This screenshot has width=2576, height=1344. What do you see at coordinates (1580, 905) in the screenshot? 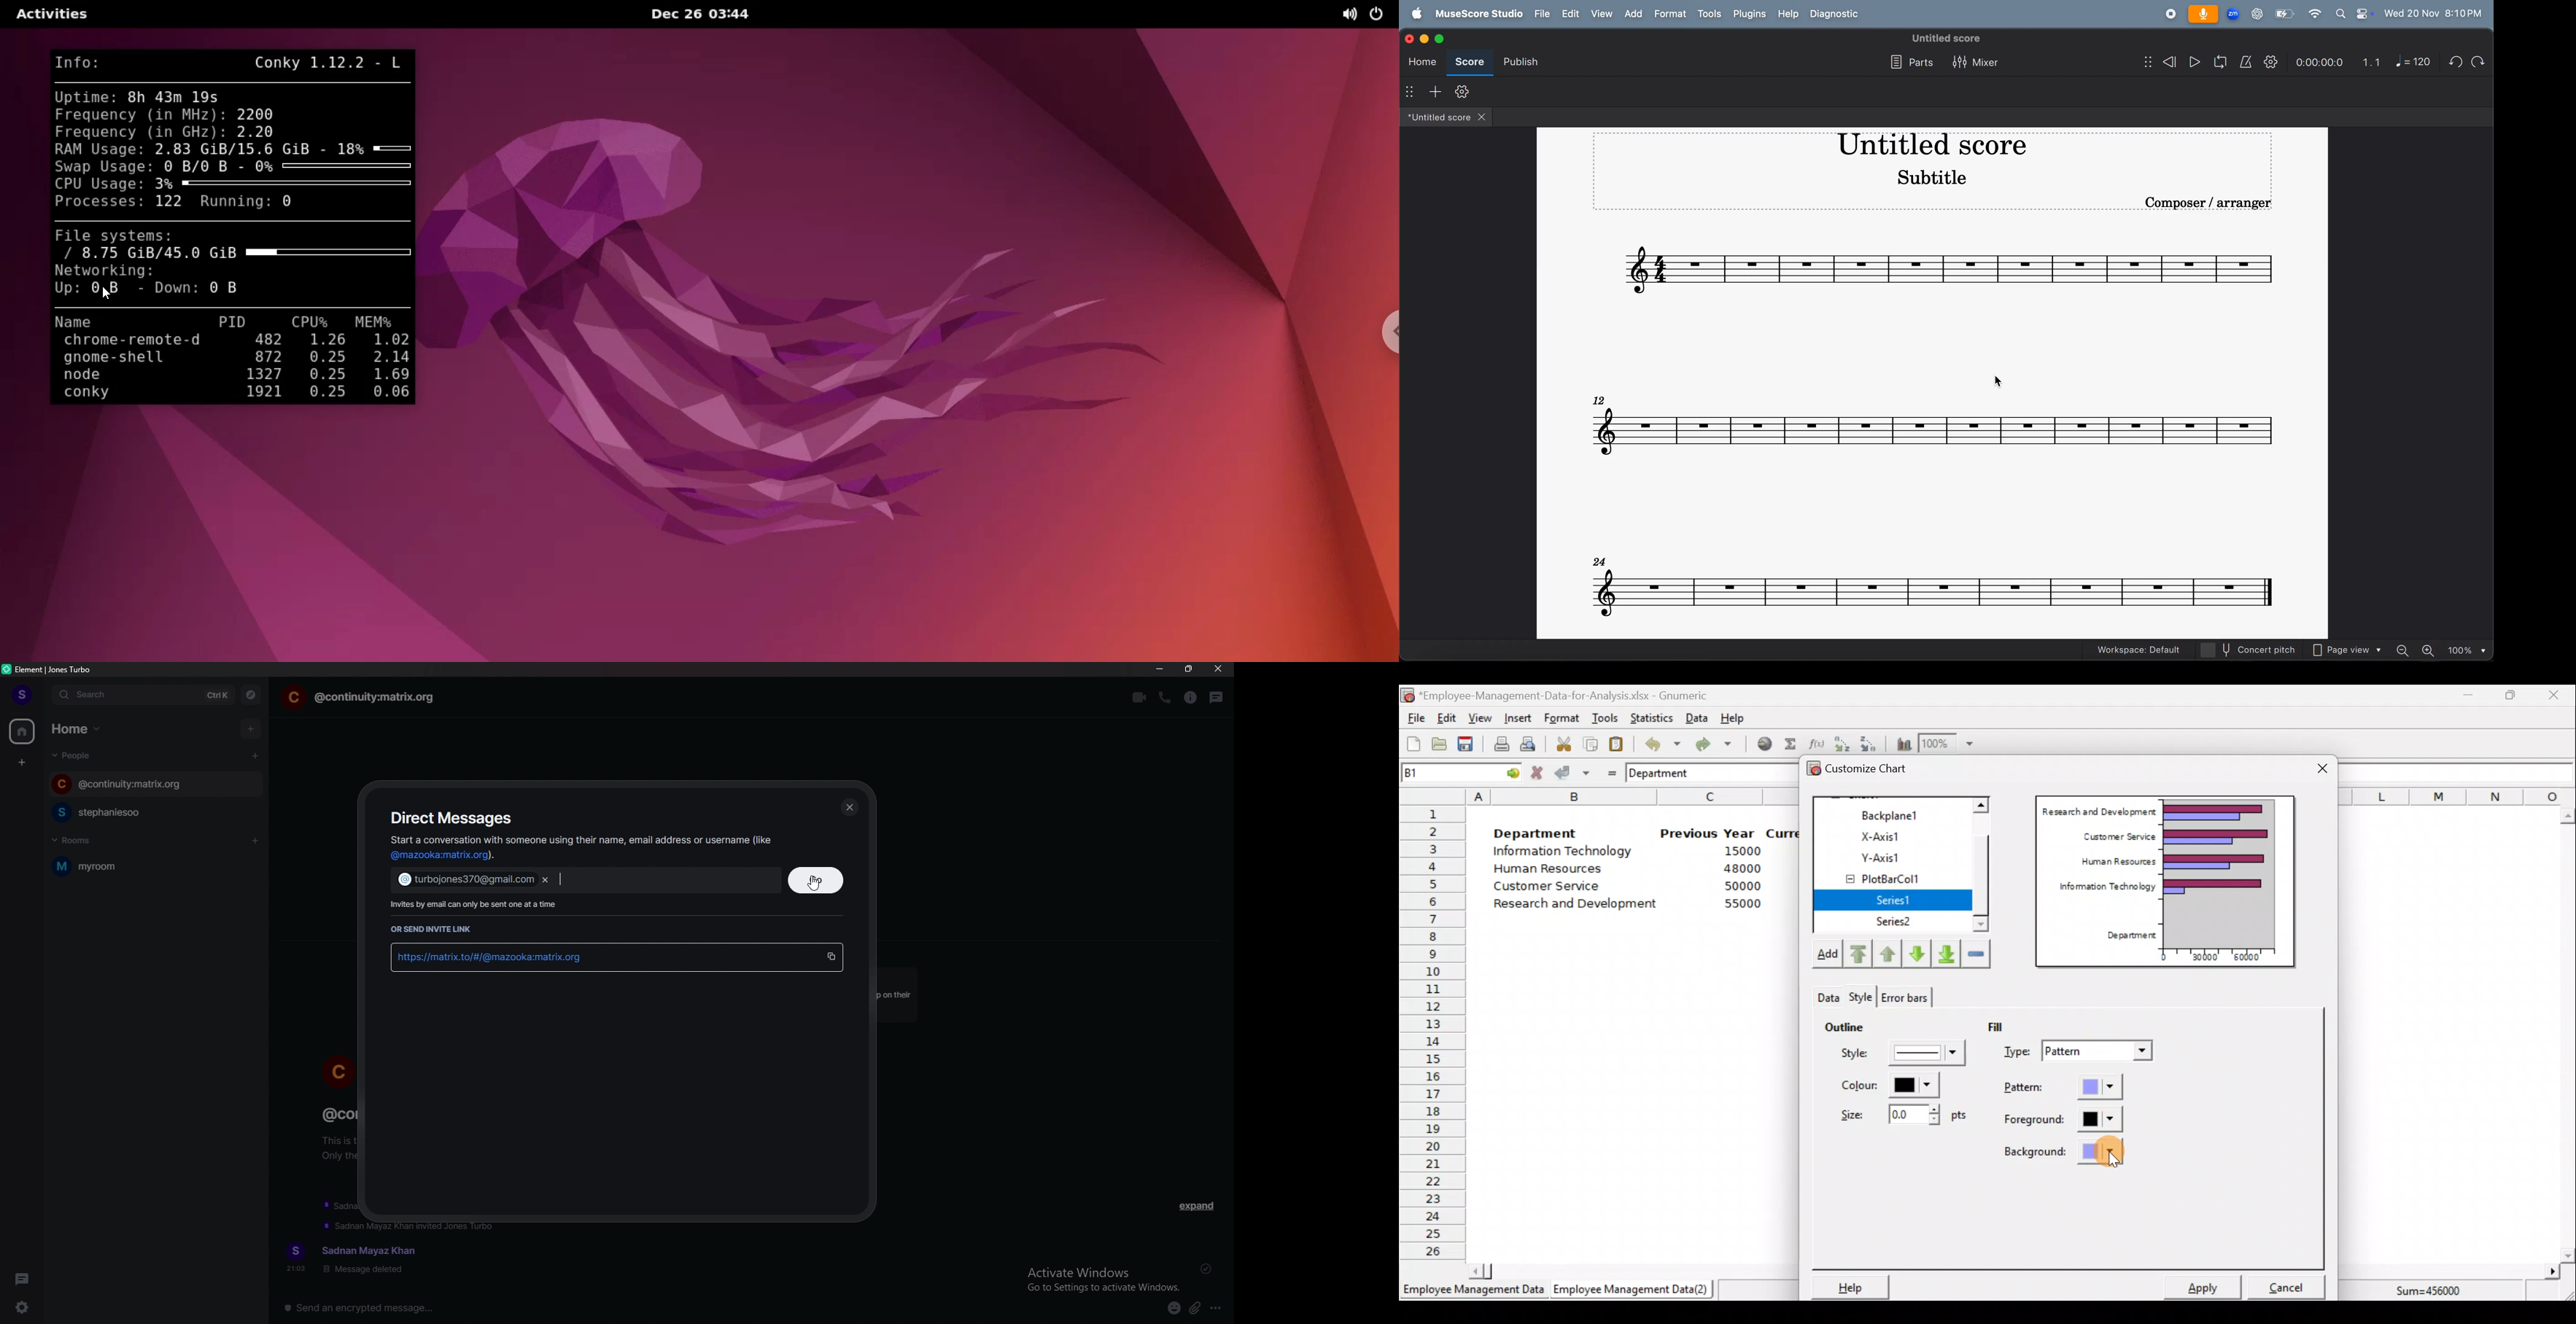
I see `Research and Development` at bounding box center [1580, 905].